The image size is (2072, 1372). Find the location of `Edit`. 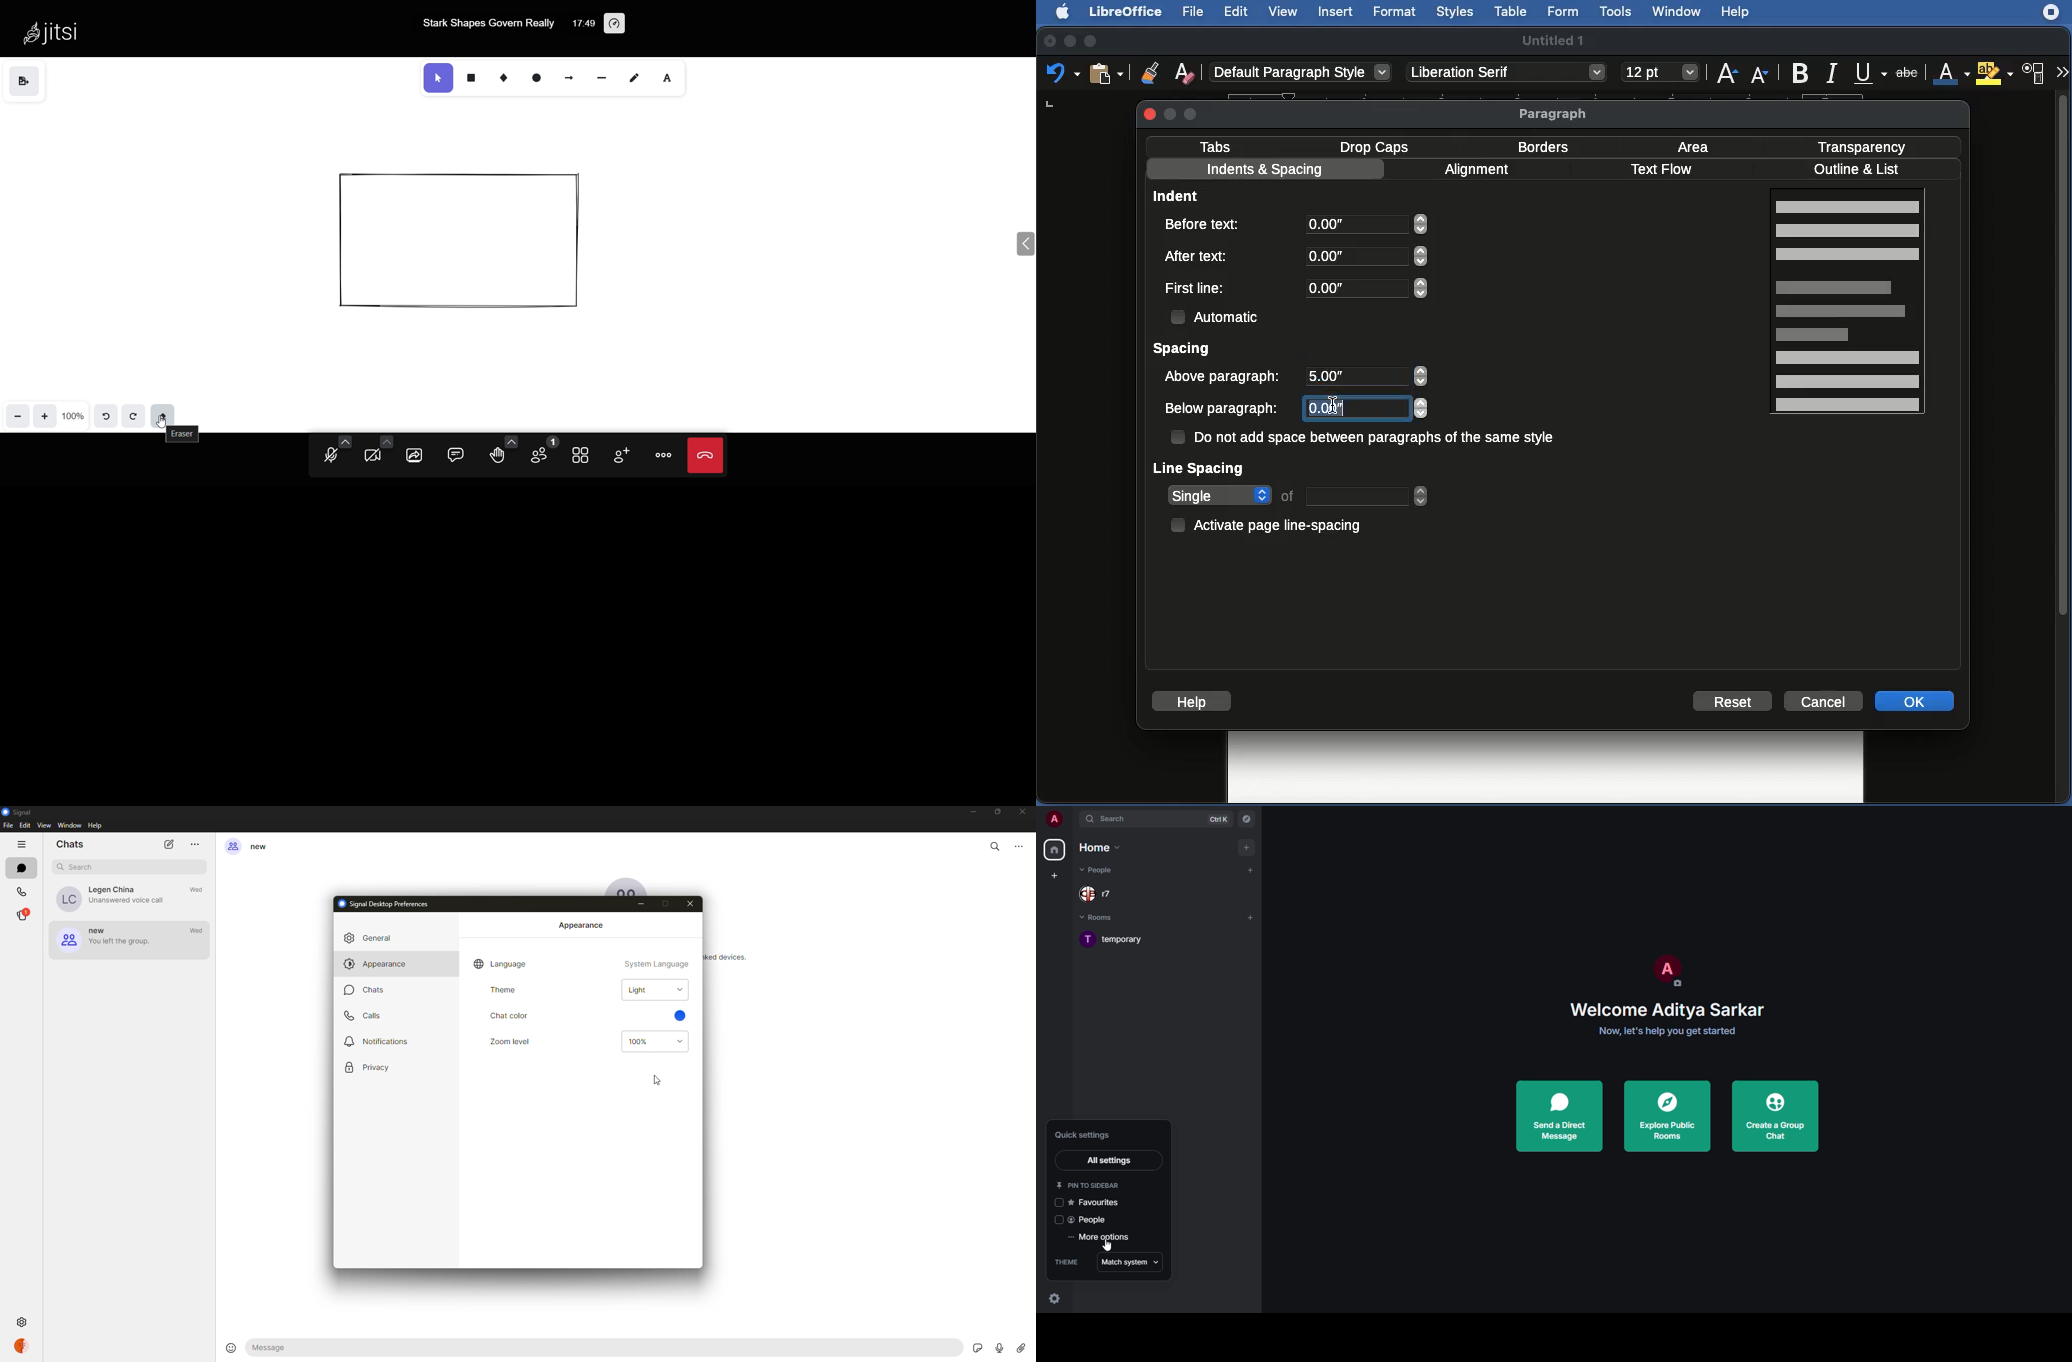

Edit is located at coordinates (1237, 11).